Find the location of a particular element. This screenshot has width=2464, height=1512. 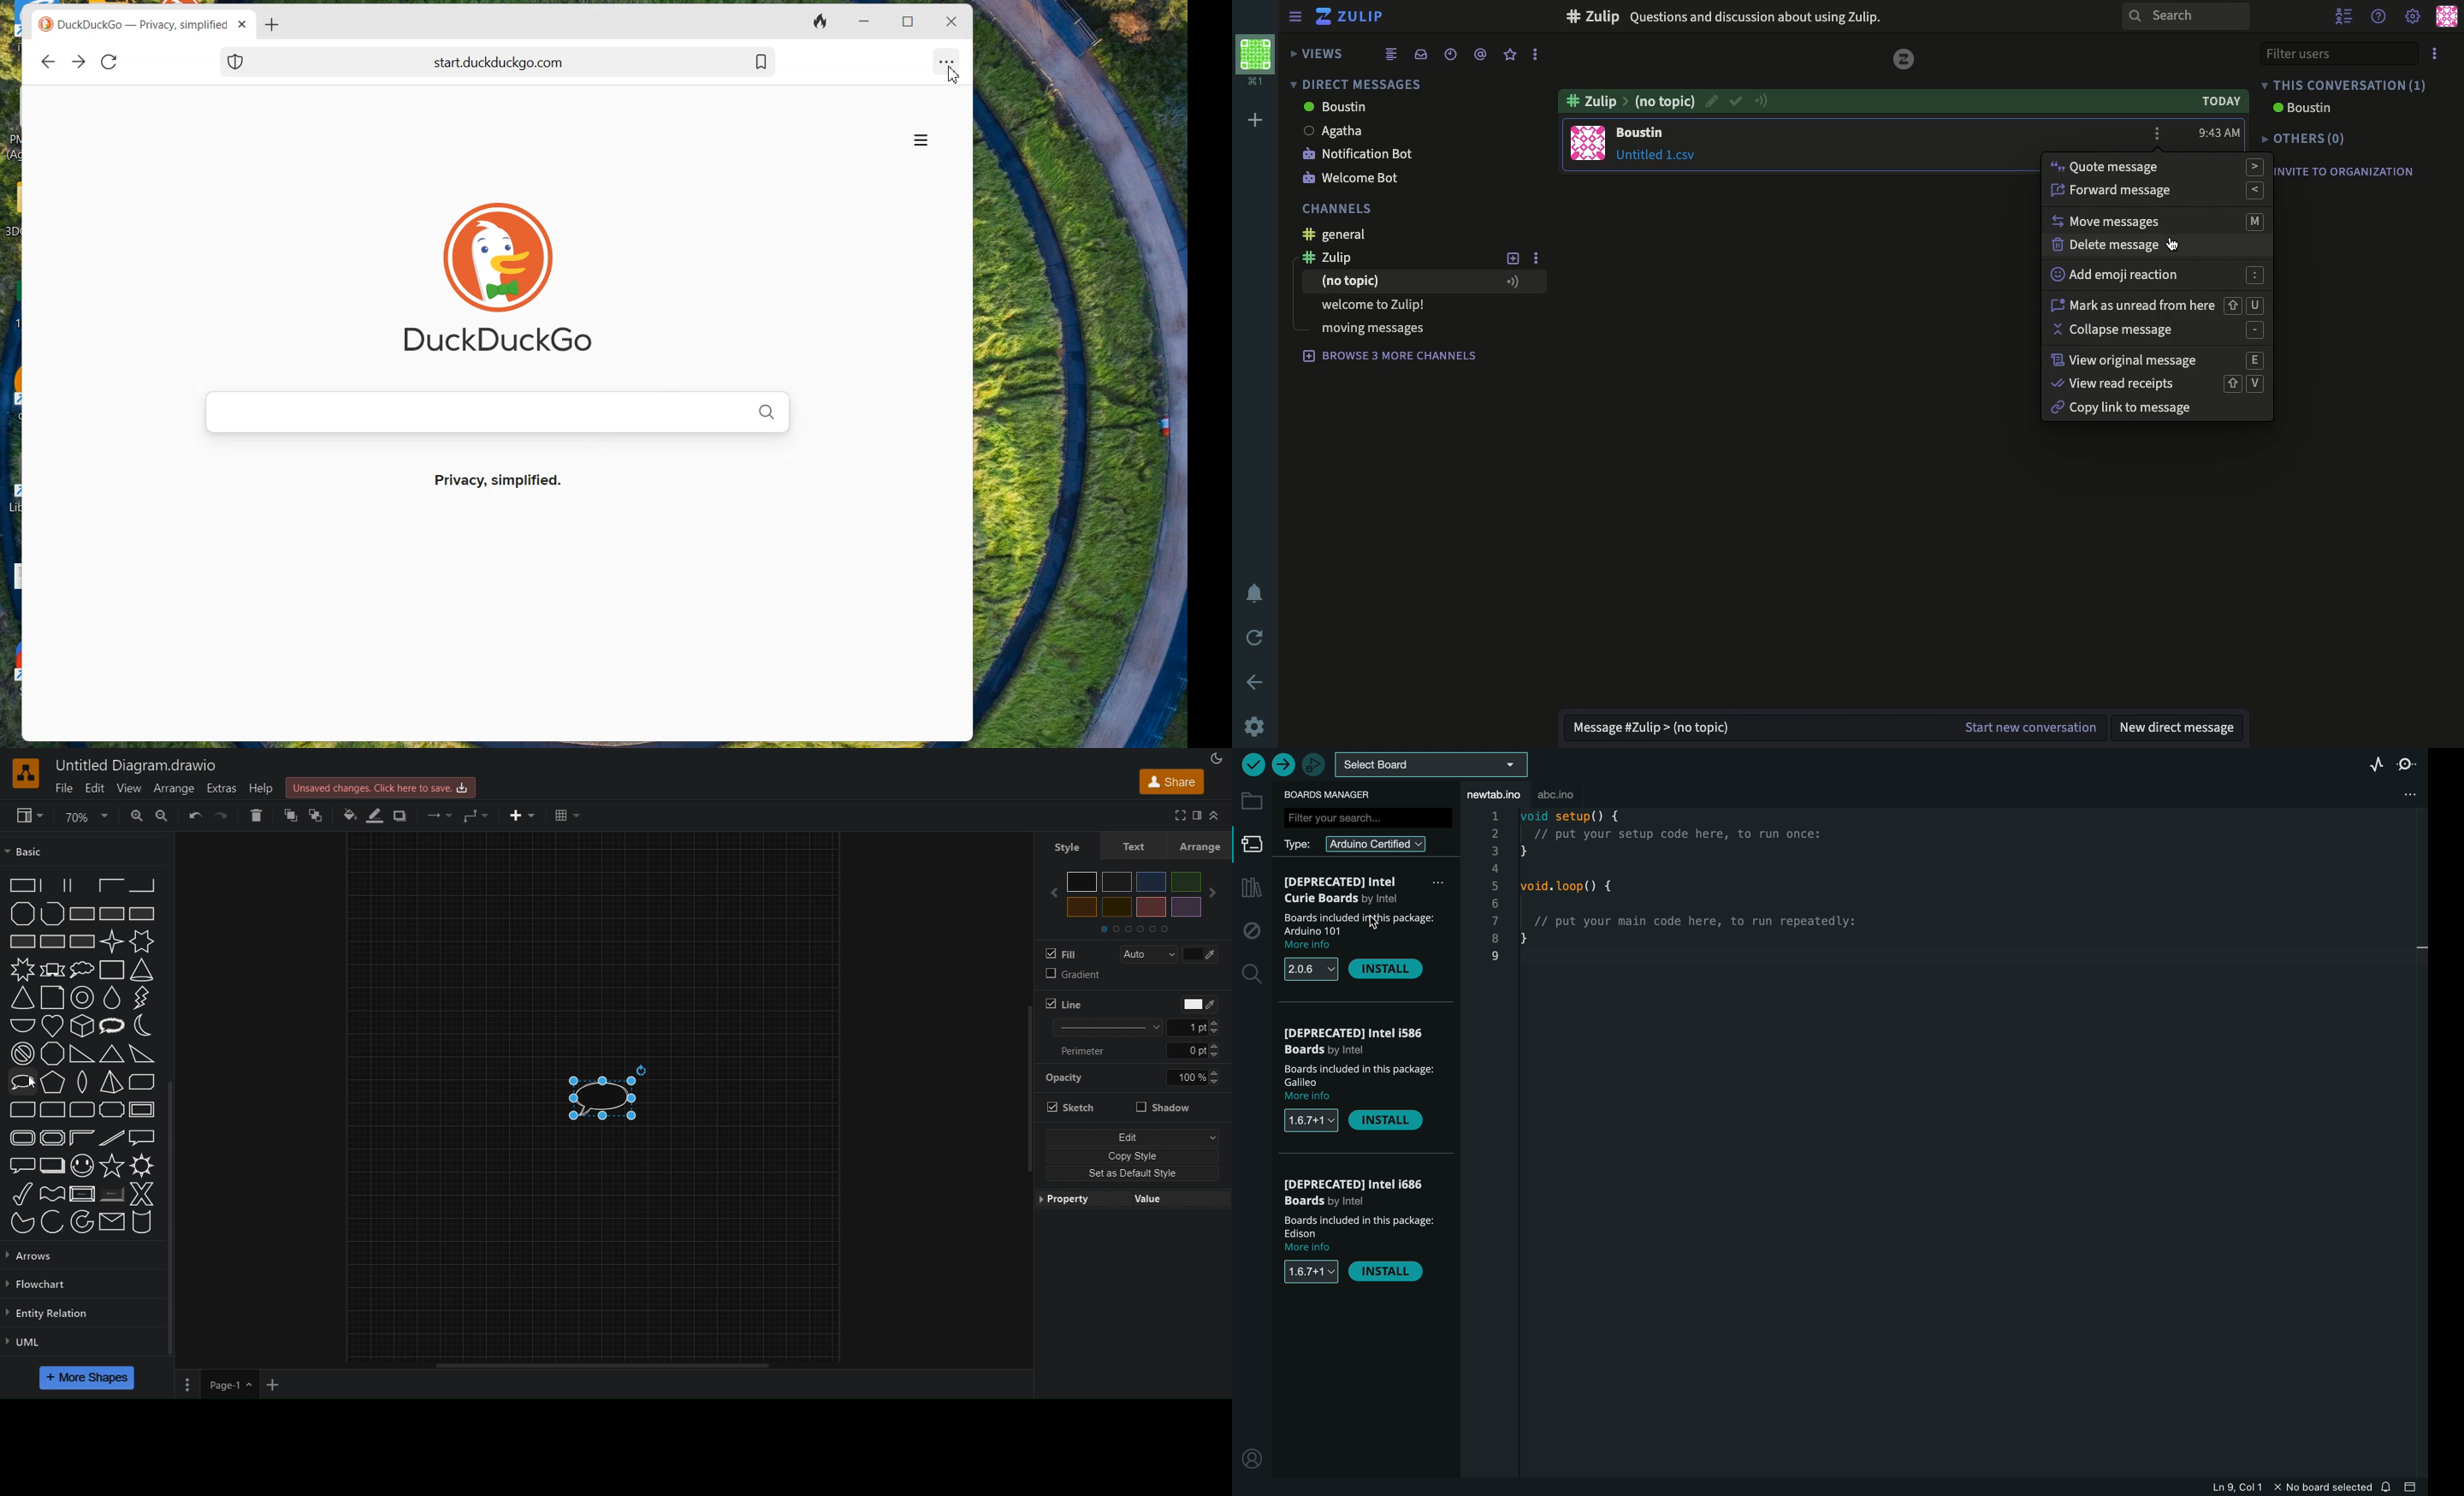

Zoom out is located at coordinates (162, 818).